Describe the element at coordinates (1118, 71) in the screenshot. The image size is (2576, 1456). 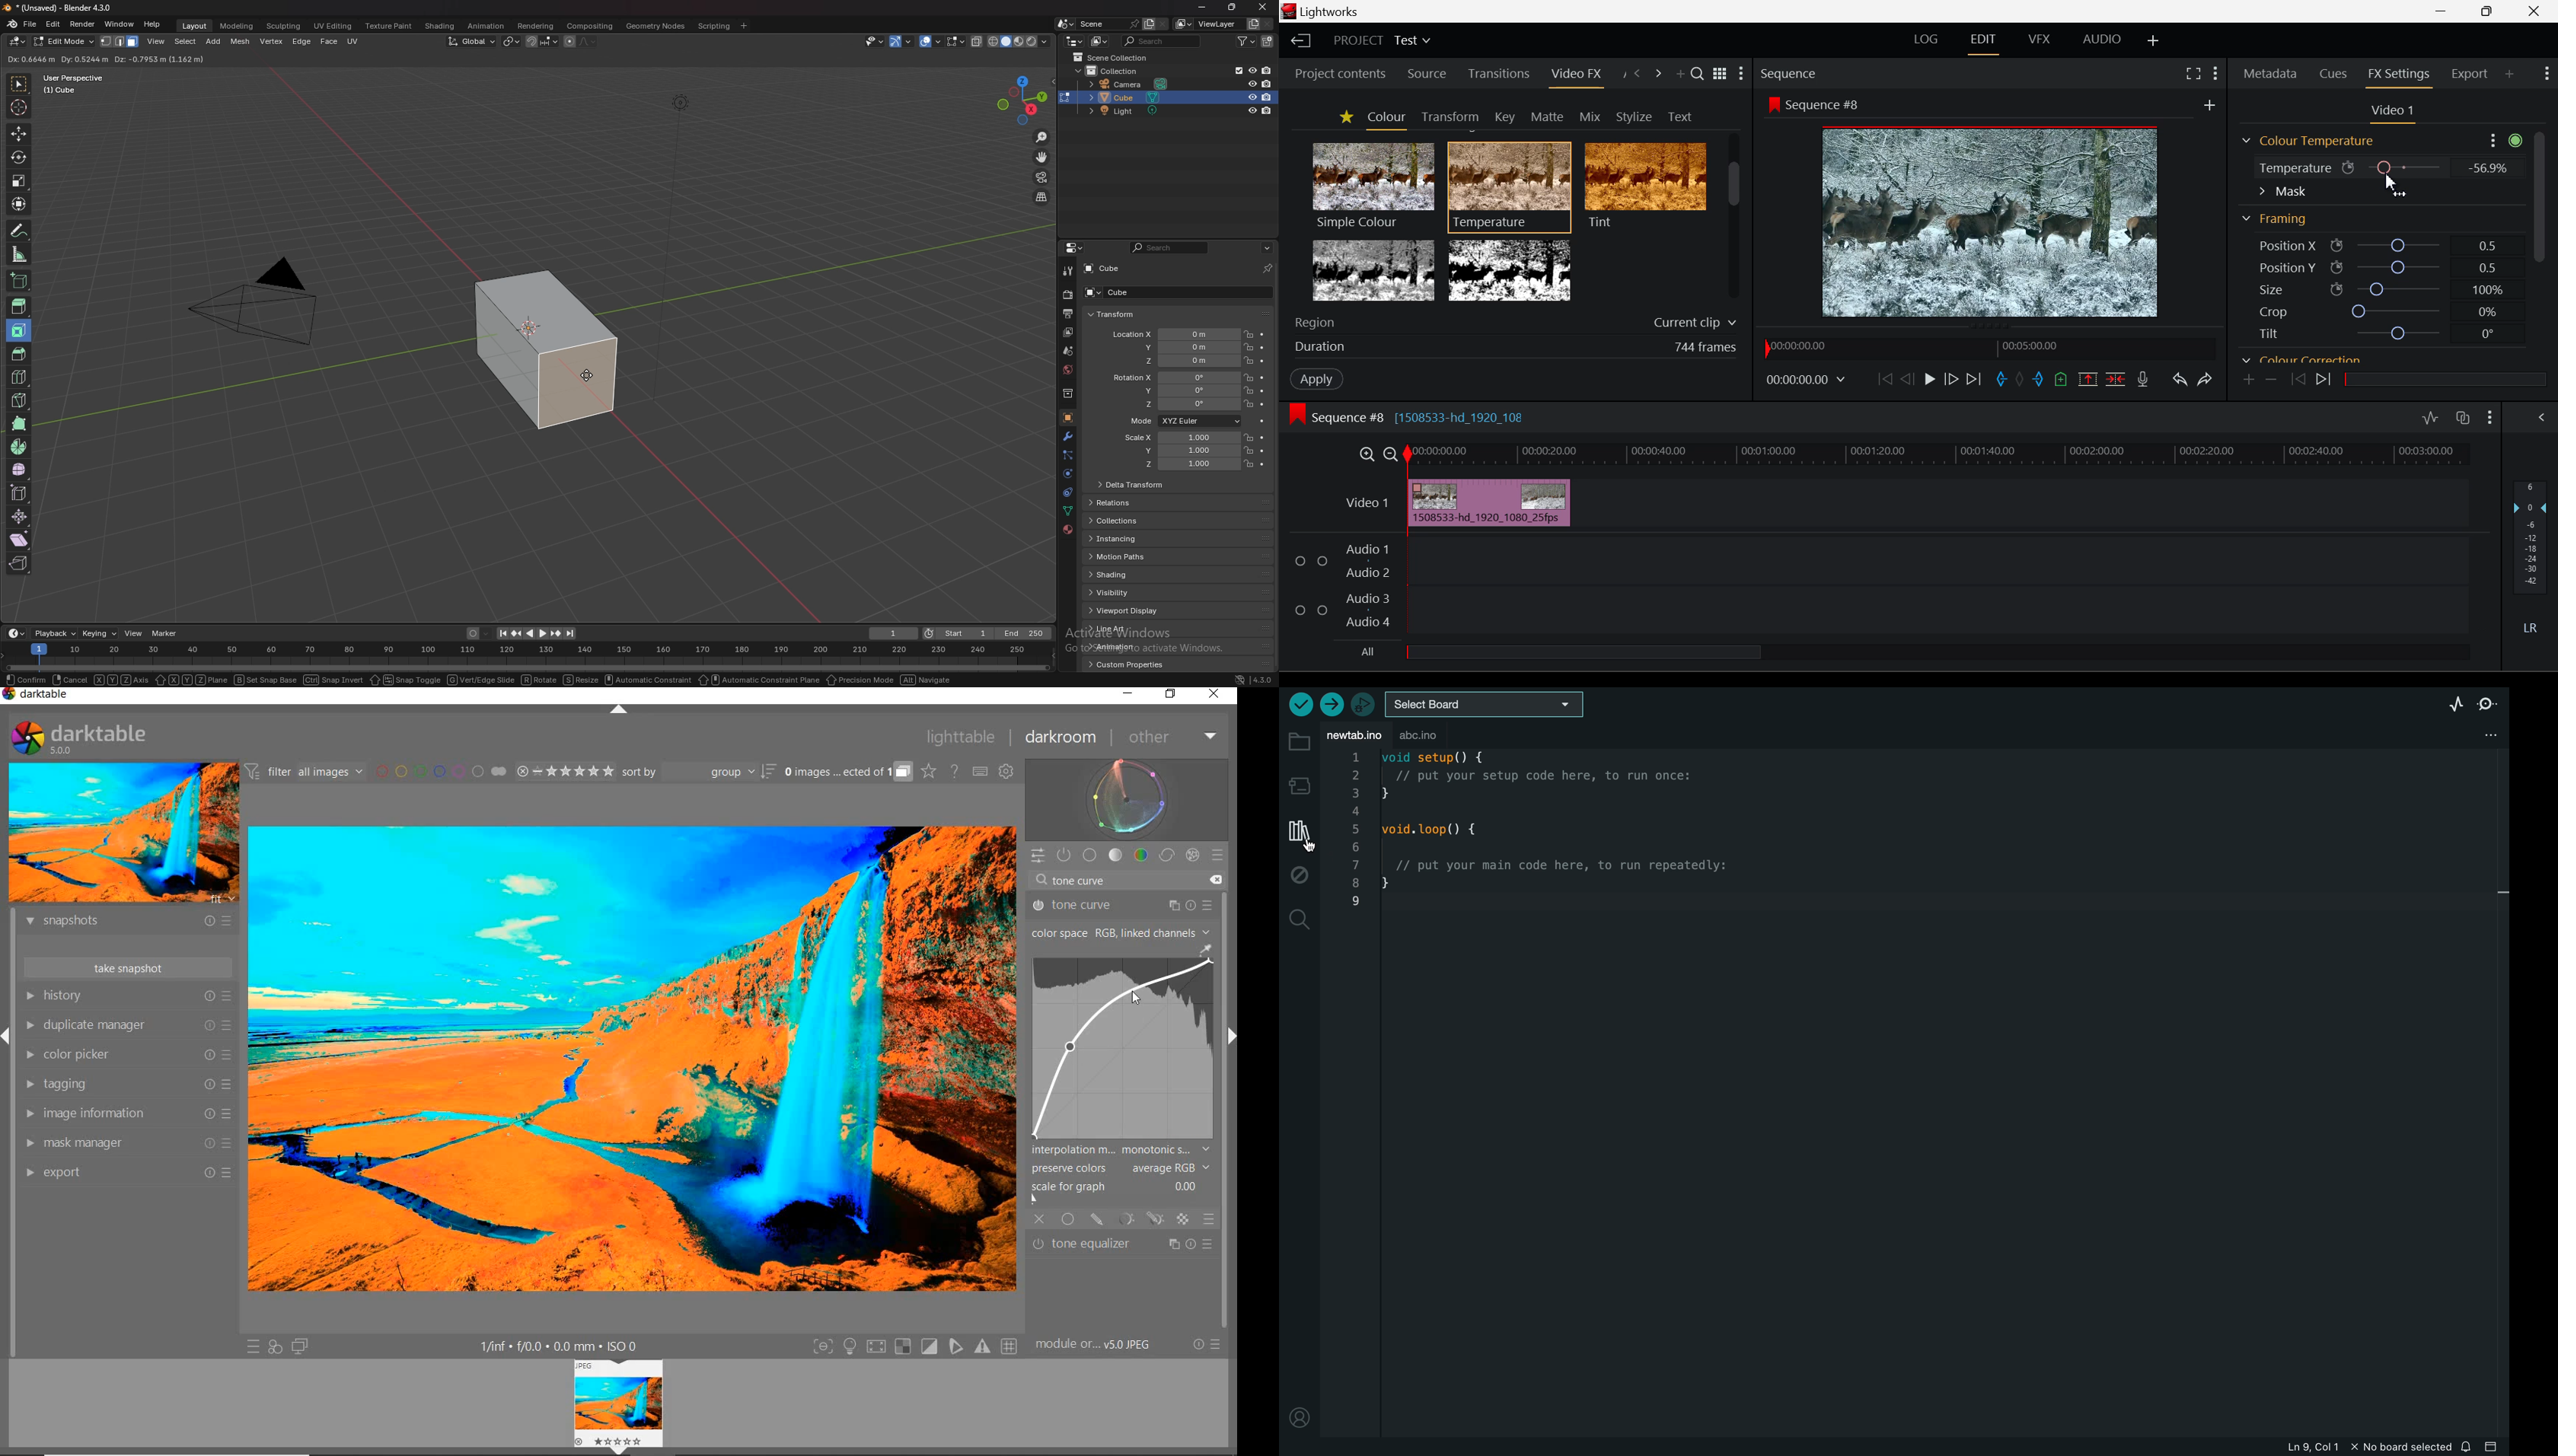
I see `collection` at that location.